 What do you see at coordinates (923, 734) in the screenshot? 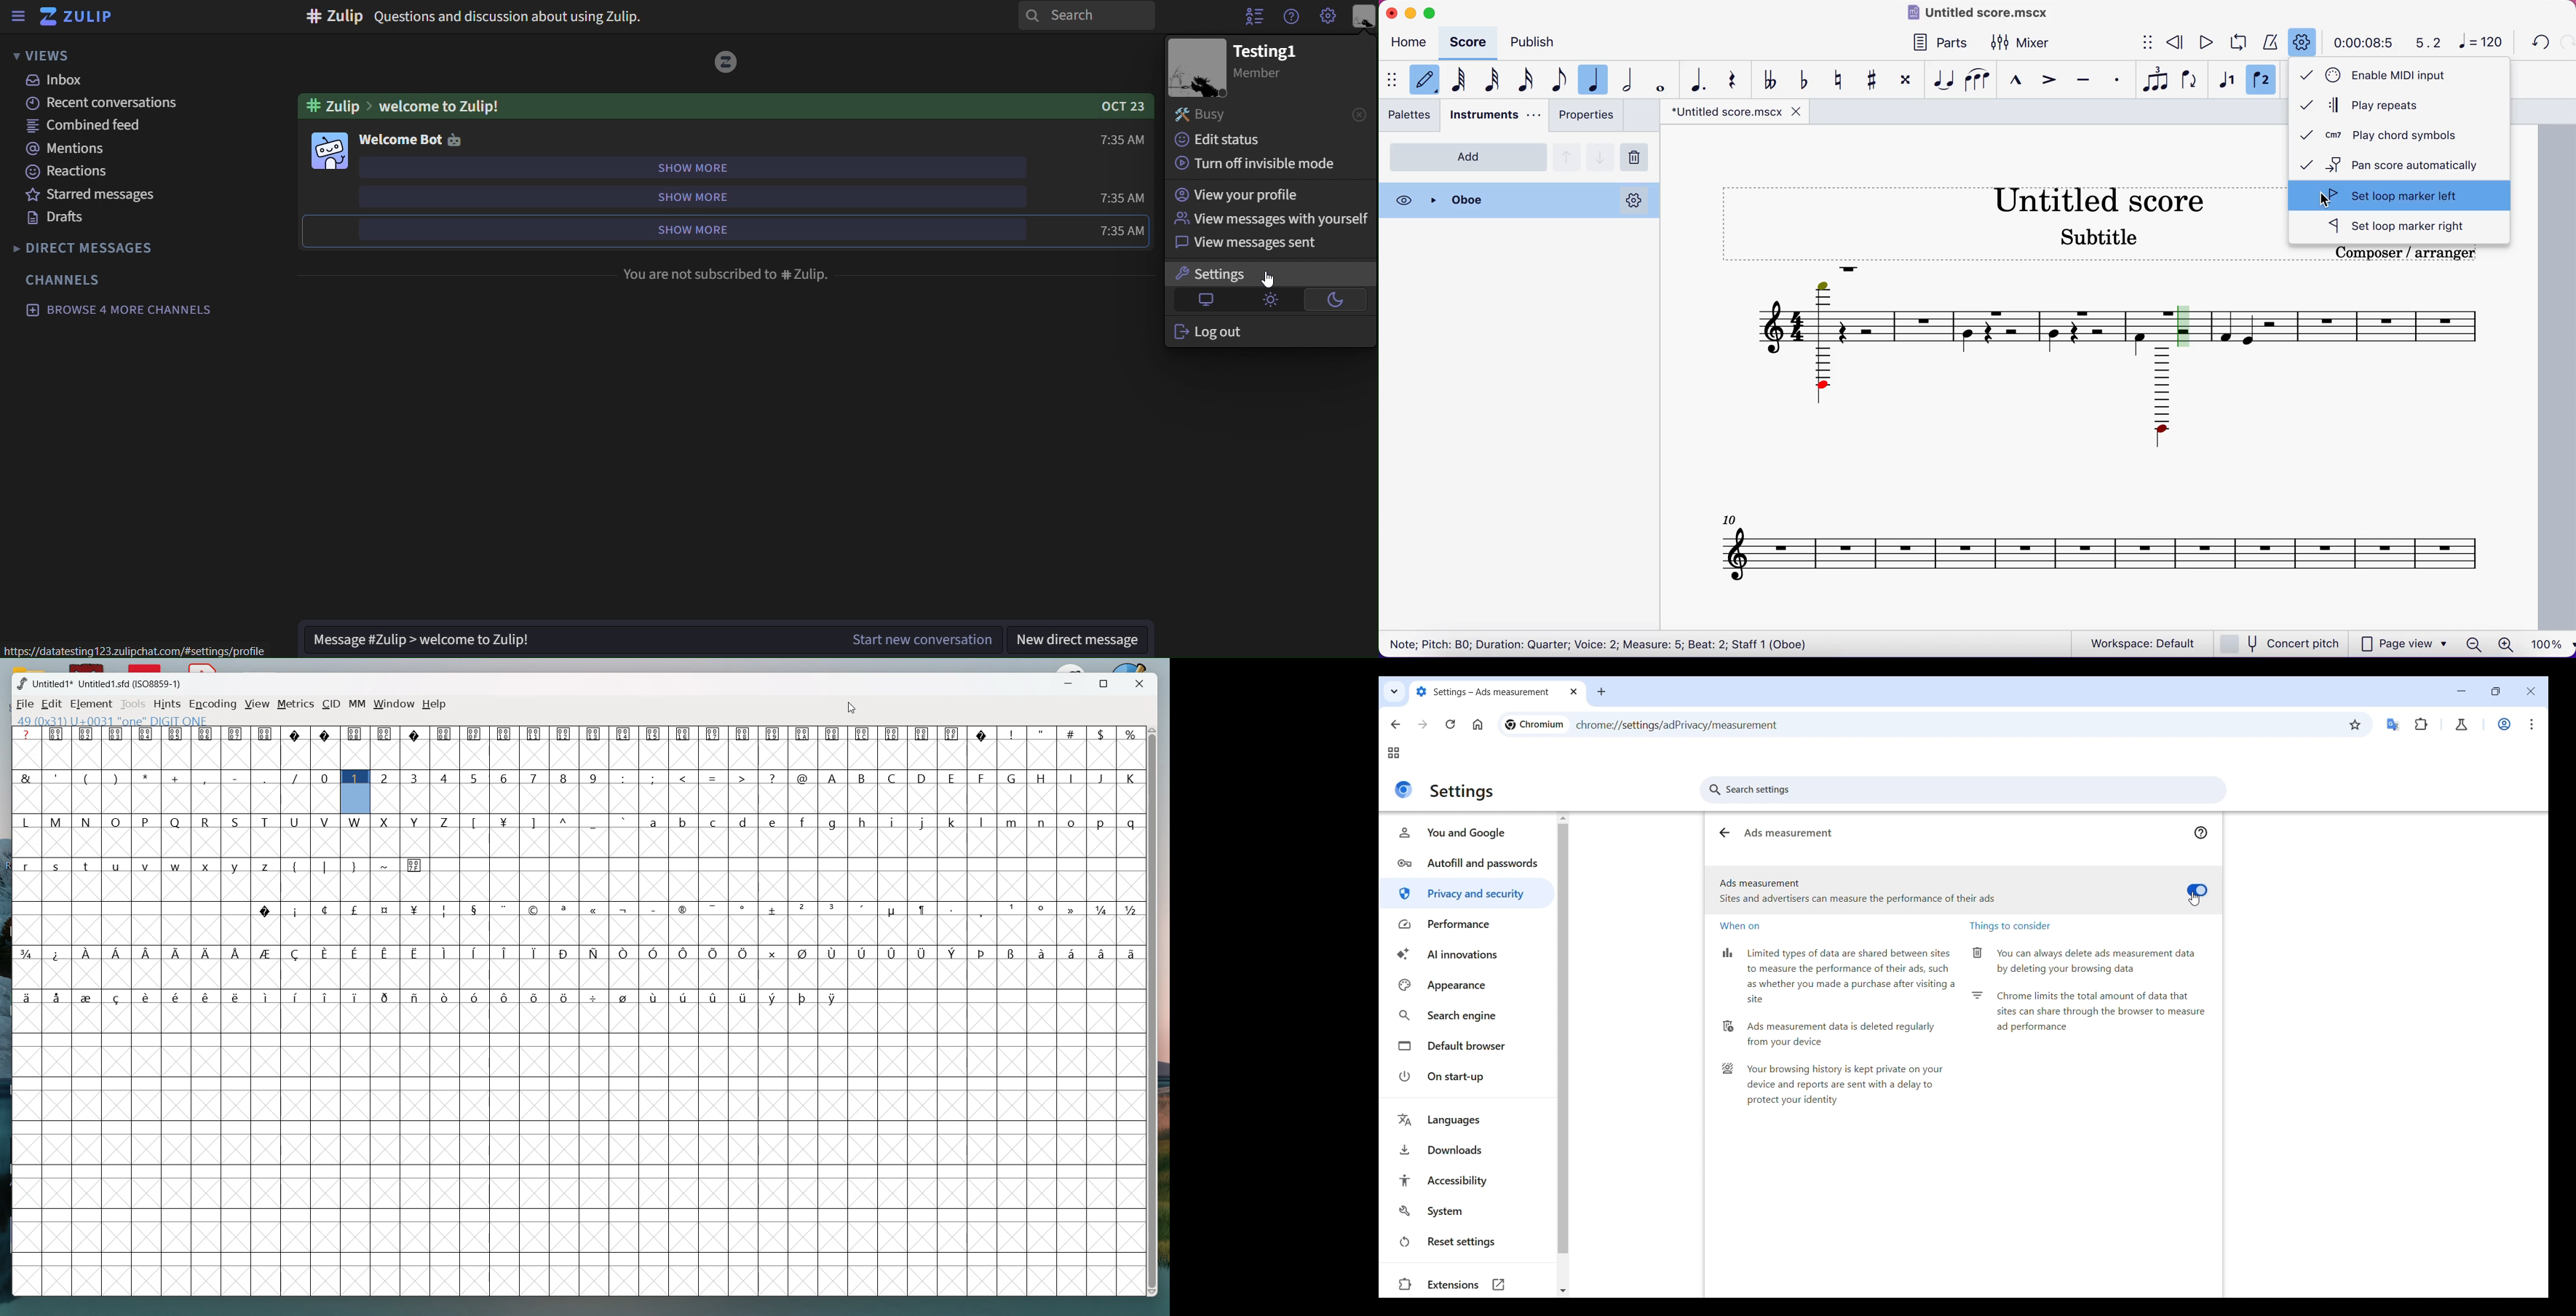
I see `` at bounding box center [923, 734].